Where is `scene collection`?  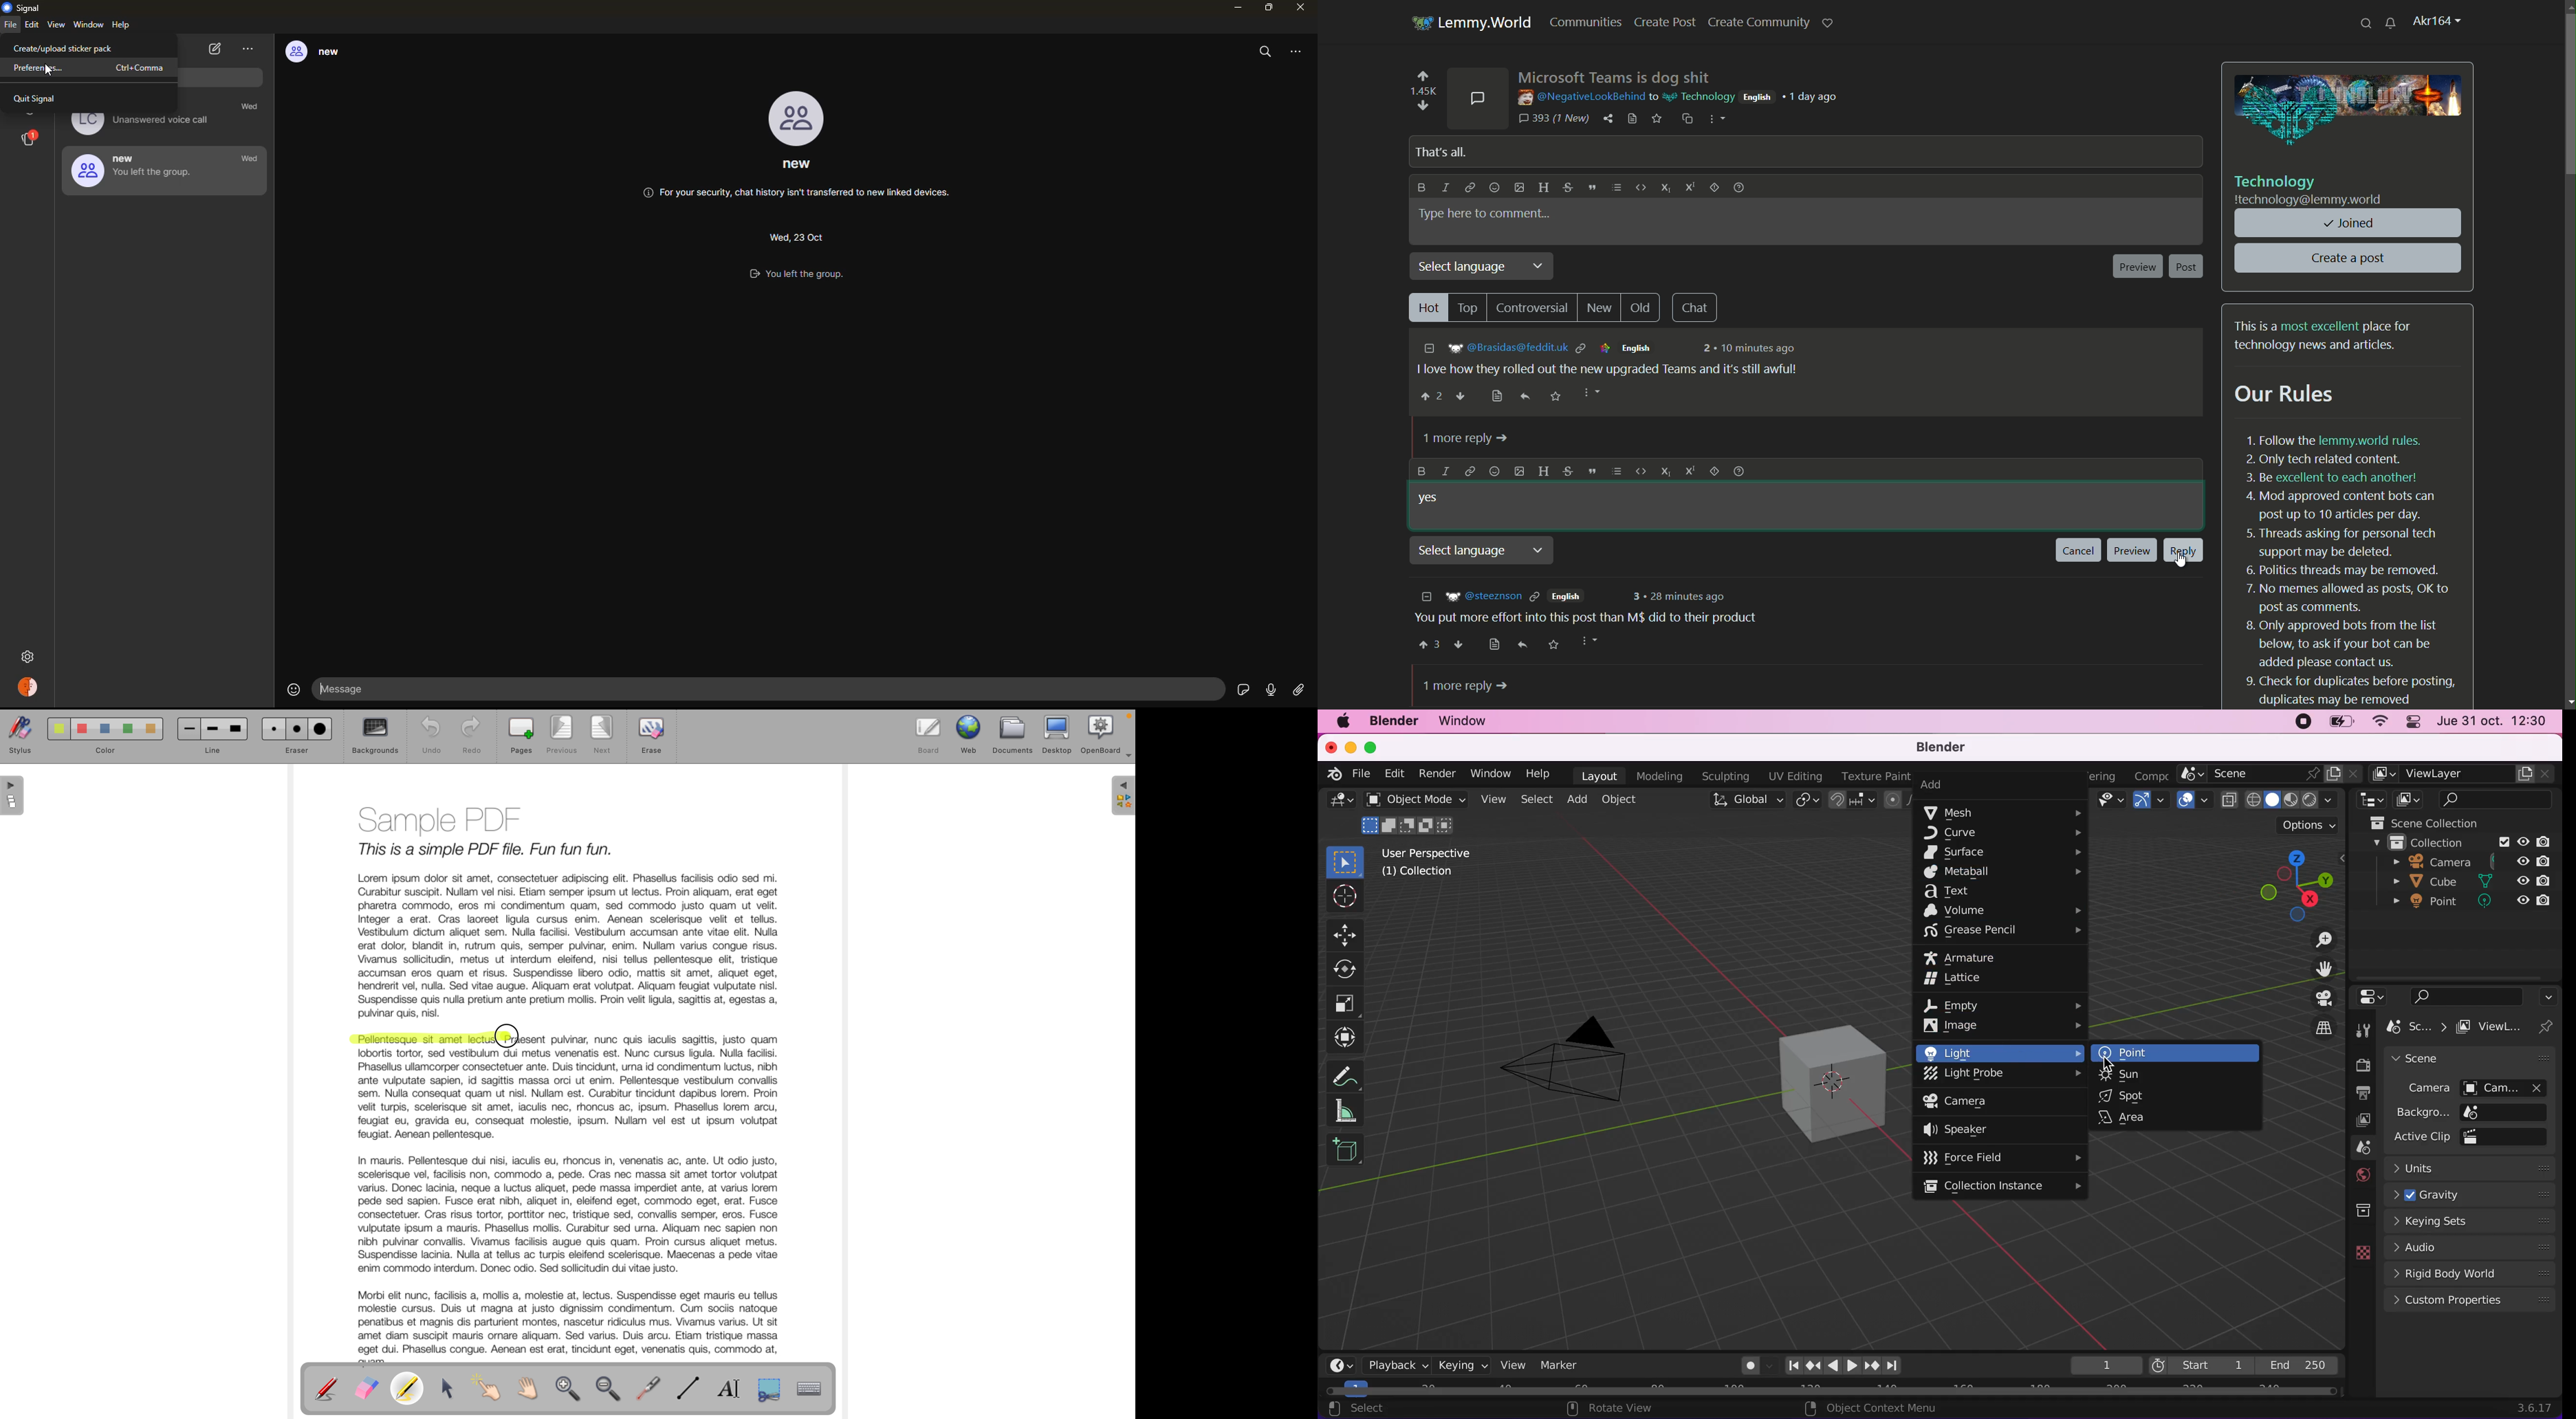 scene collection is located at coordinates (2421, 822).